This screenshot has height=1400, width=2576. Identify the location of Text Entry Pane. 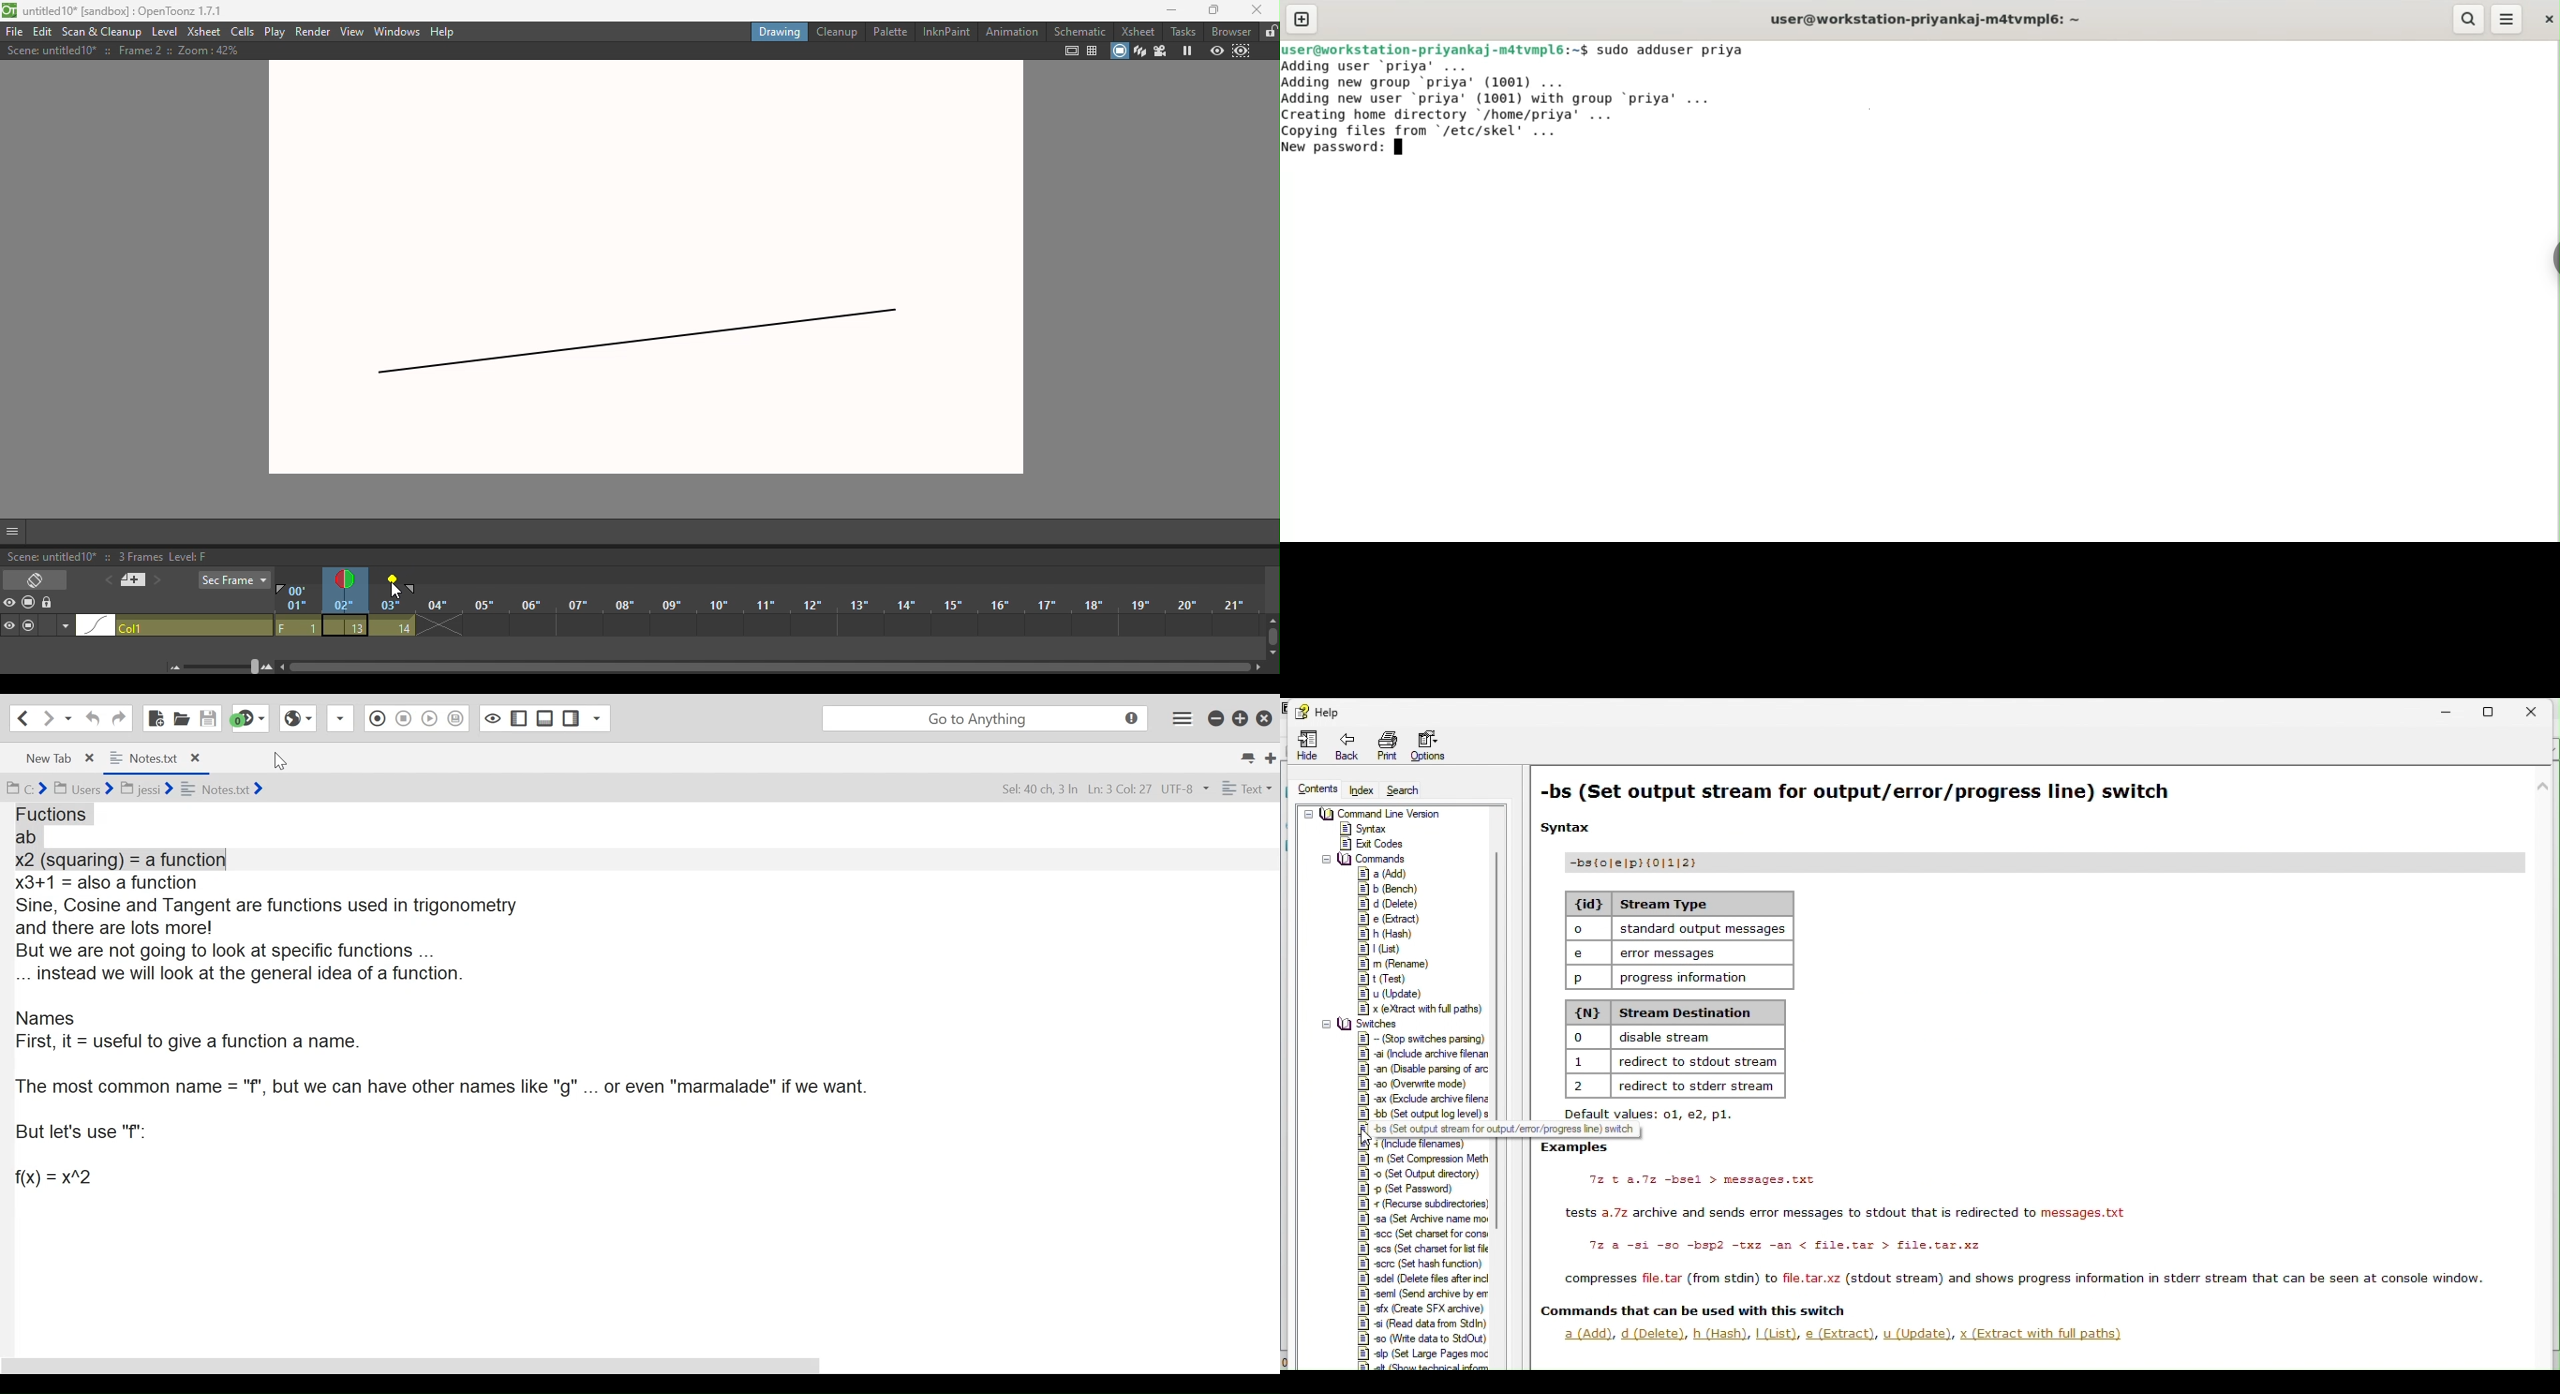
(638, 1087).